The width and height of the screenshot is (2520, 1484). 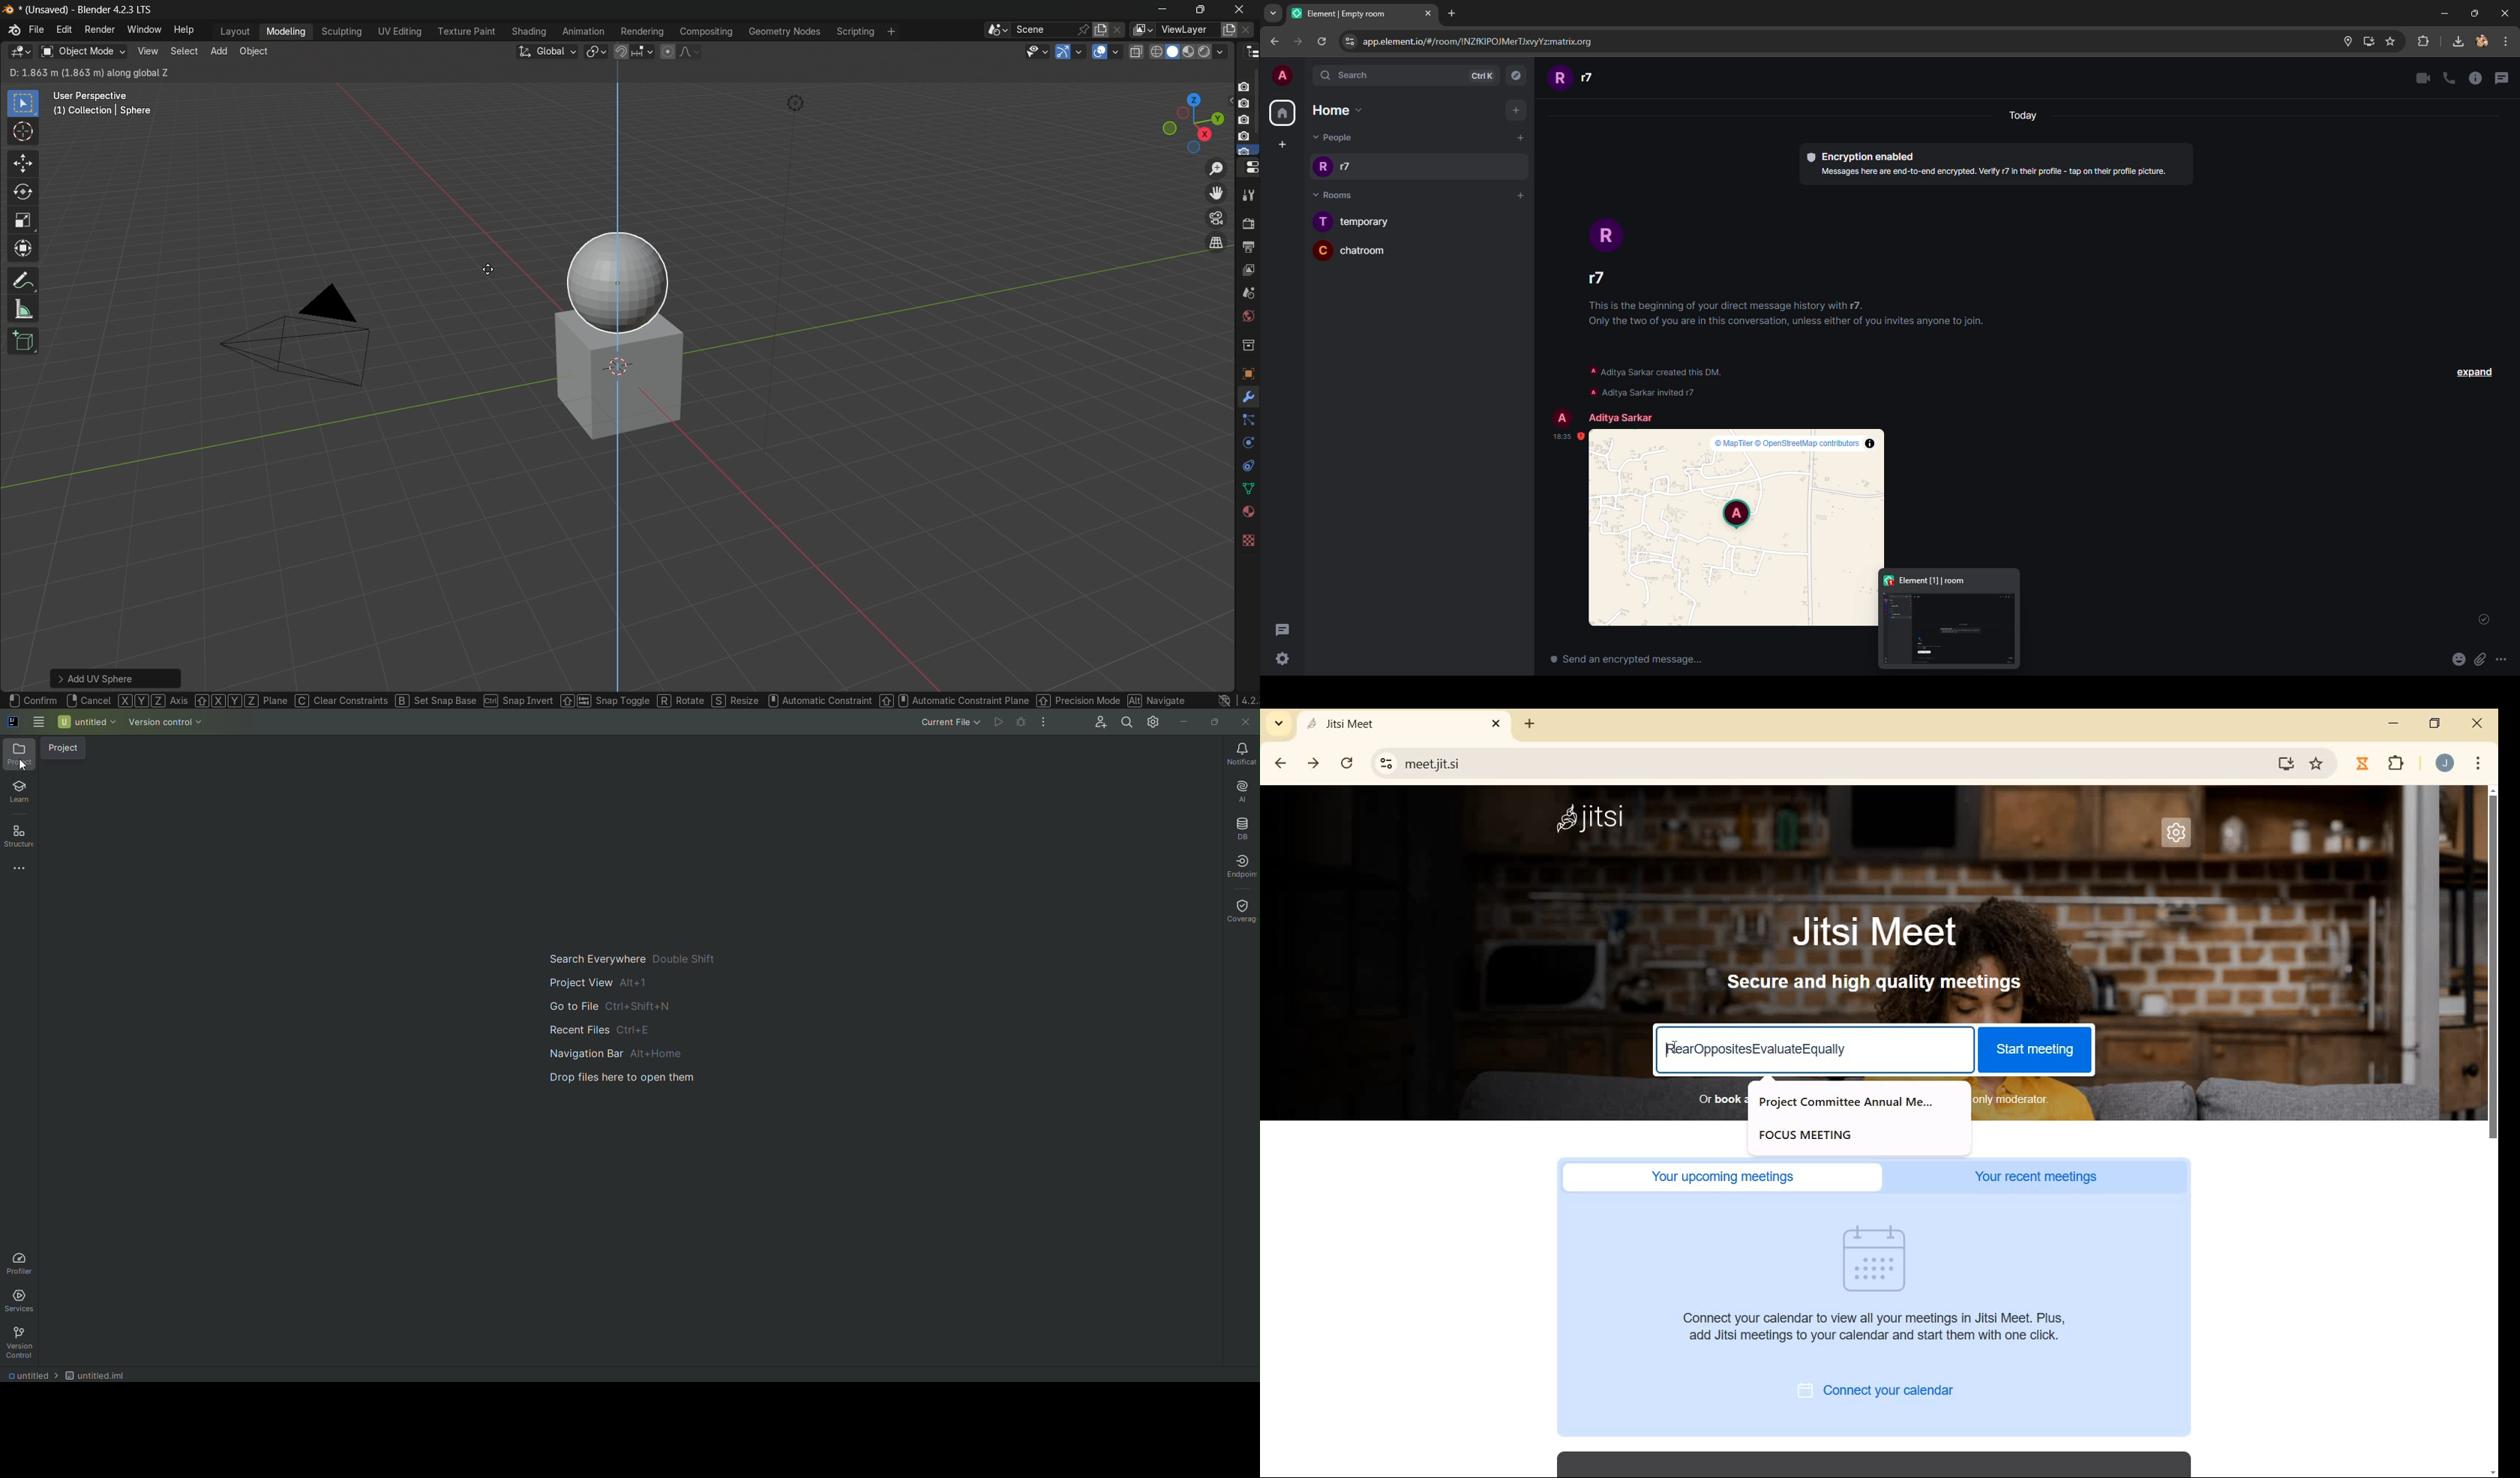 What do you see at coordinates (1726, 1177) in the screenshot?
I see `Your upcoming meetings` at bounding box center [1726, 1177].